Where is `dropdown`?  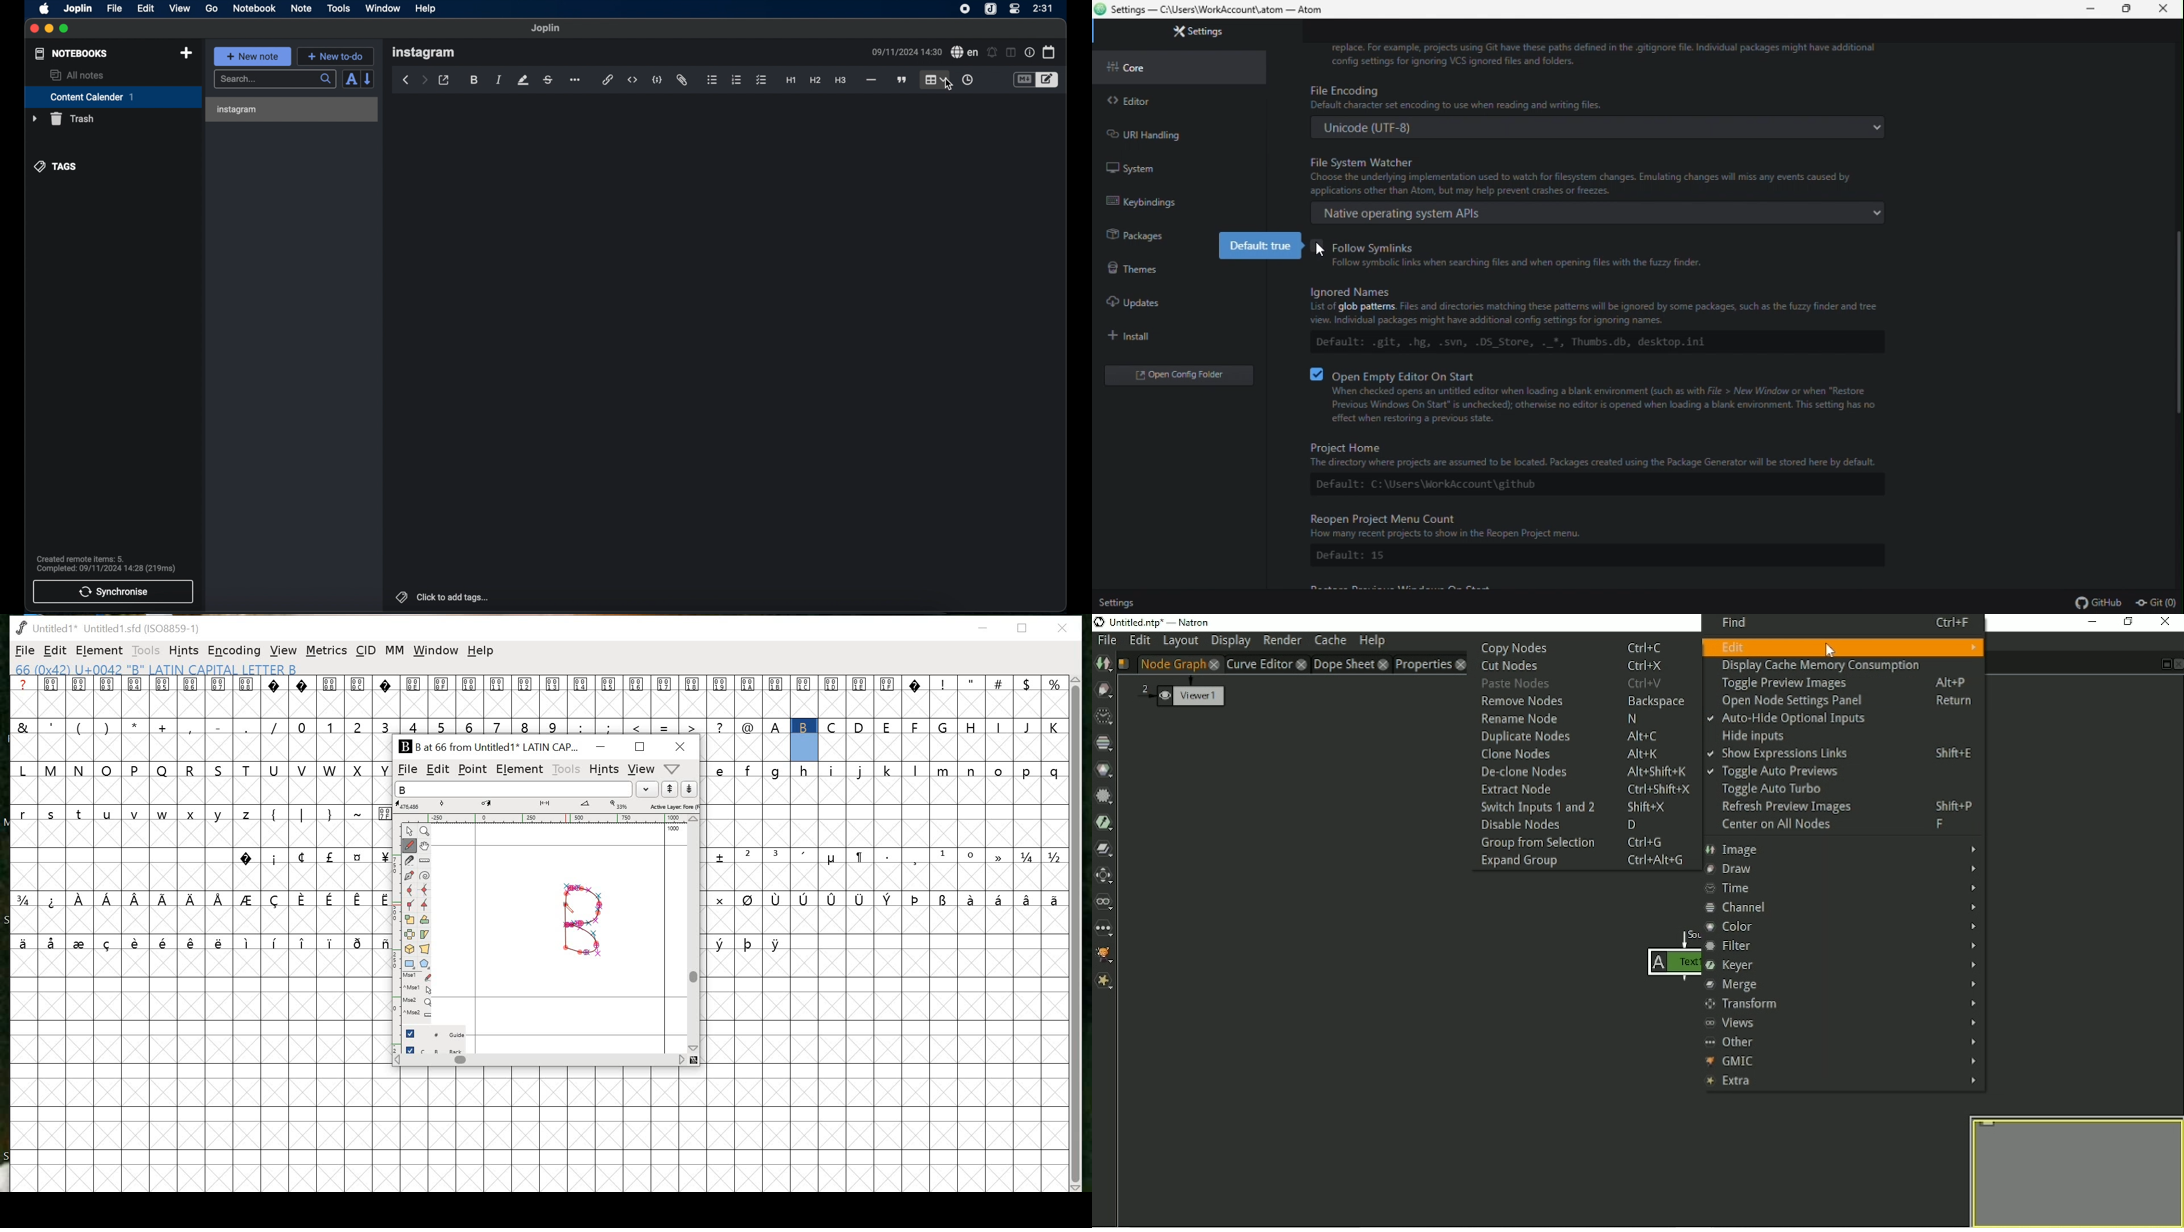 dropdown is located at coordinates (647, 790).